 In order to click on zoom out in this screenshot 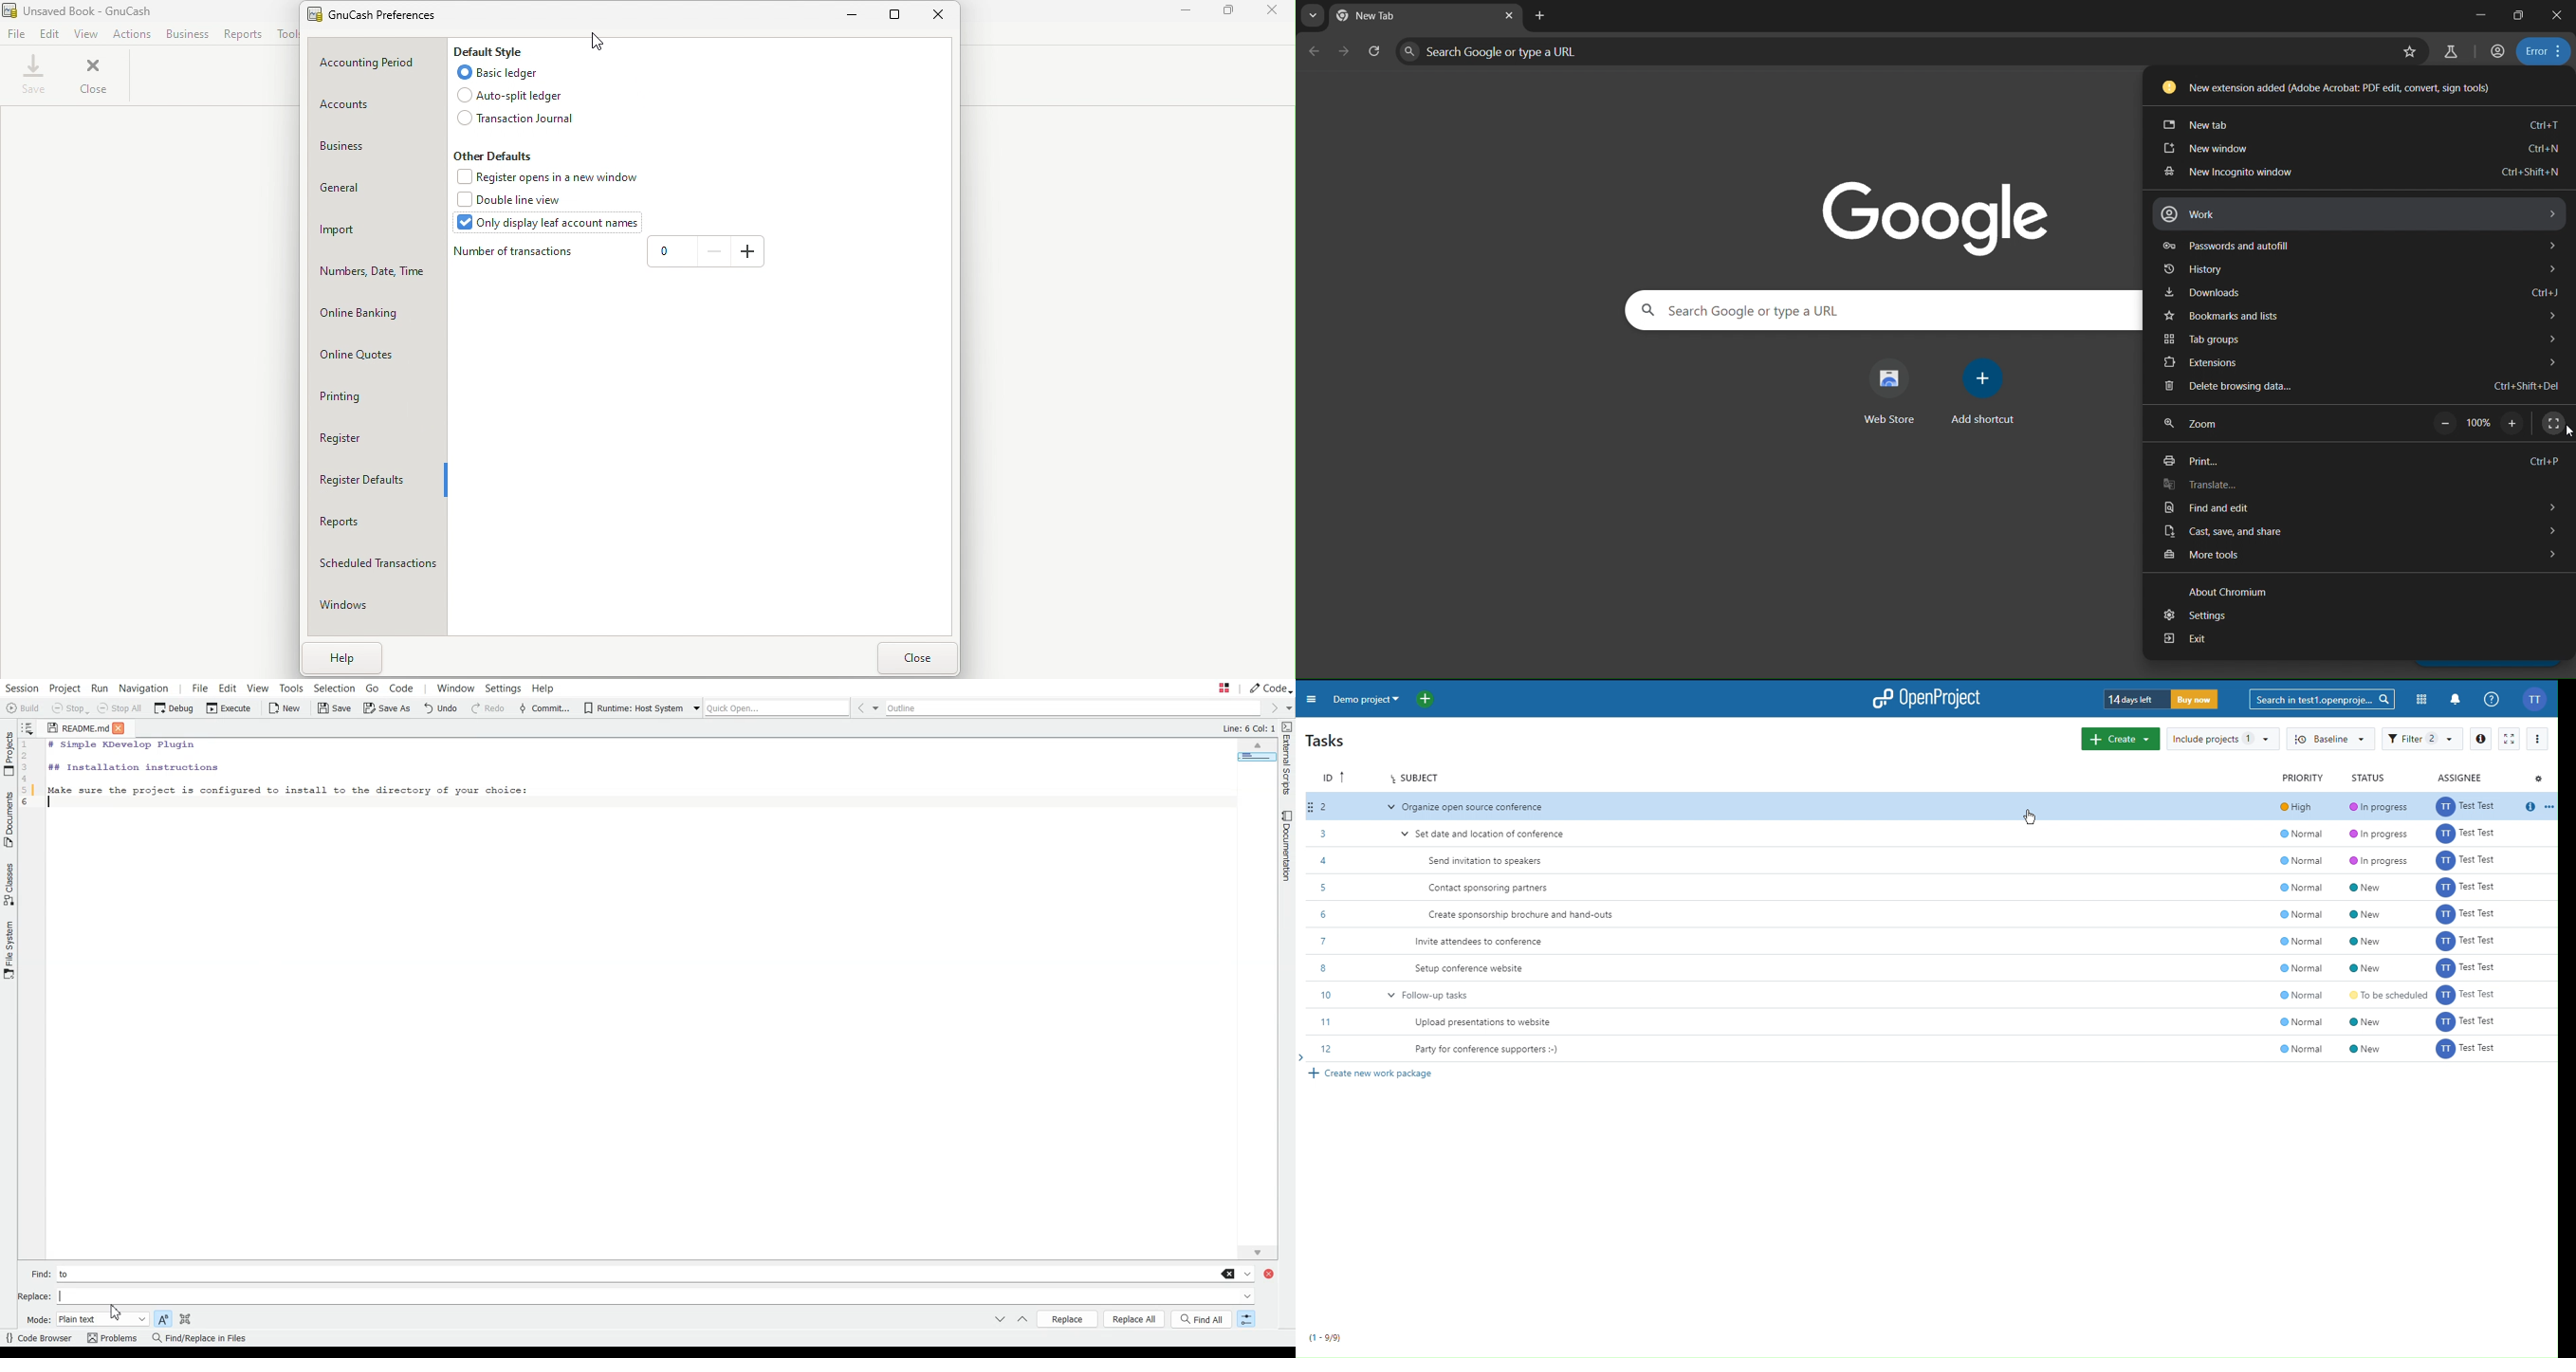, I will do `click(2445, 424)`.